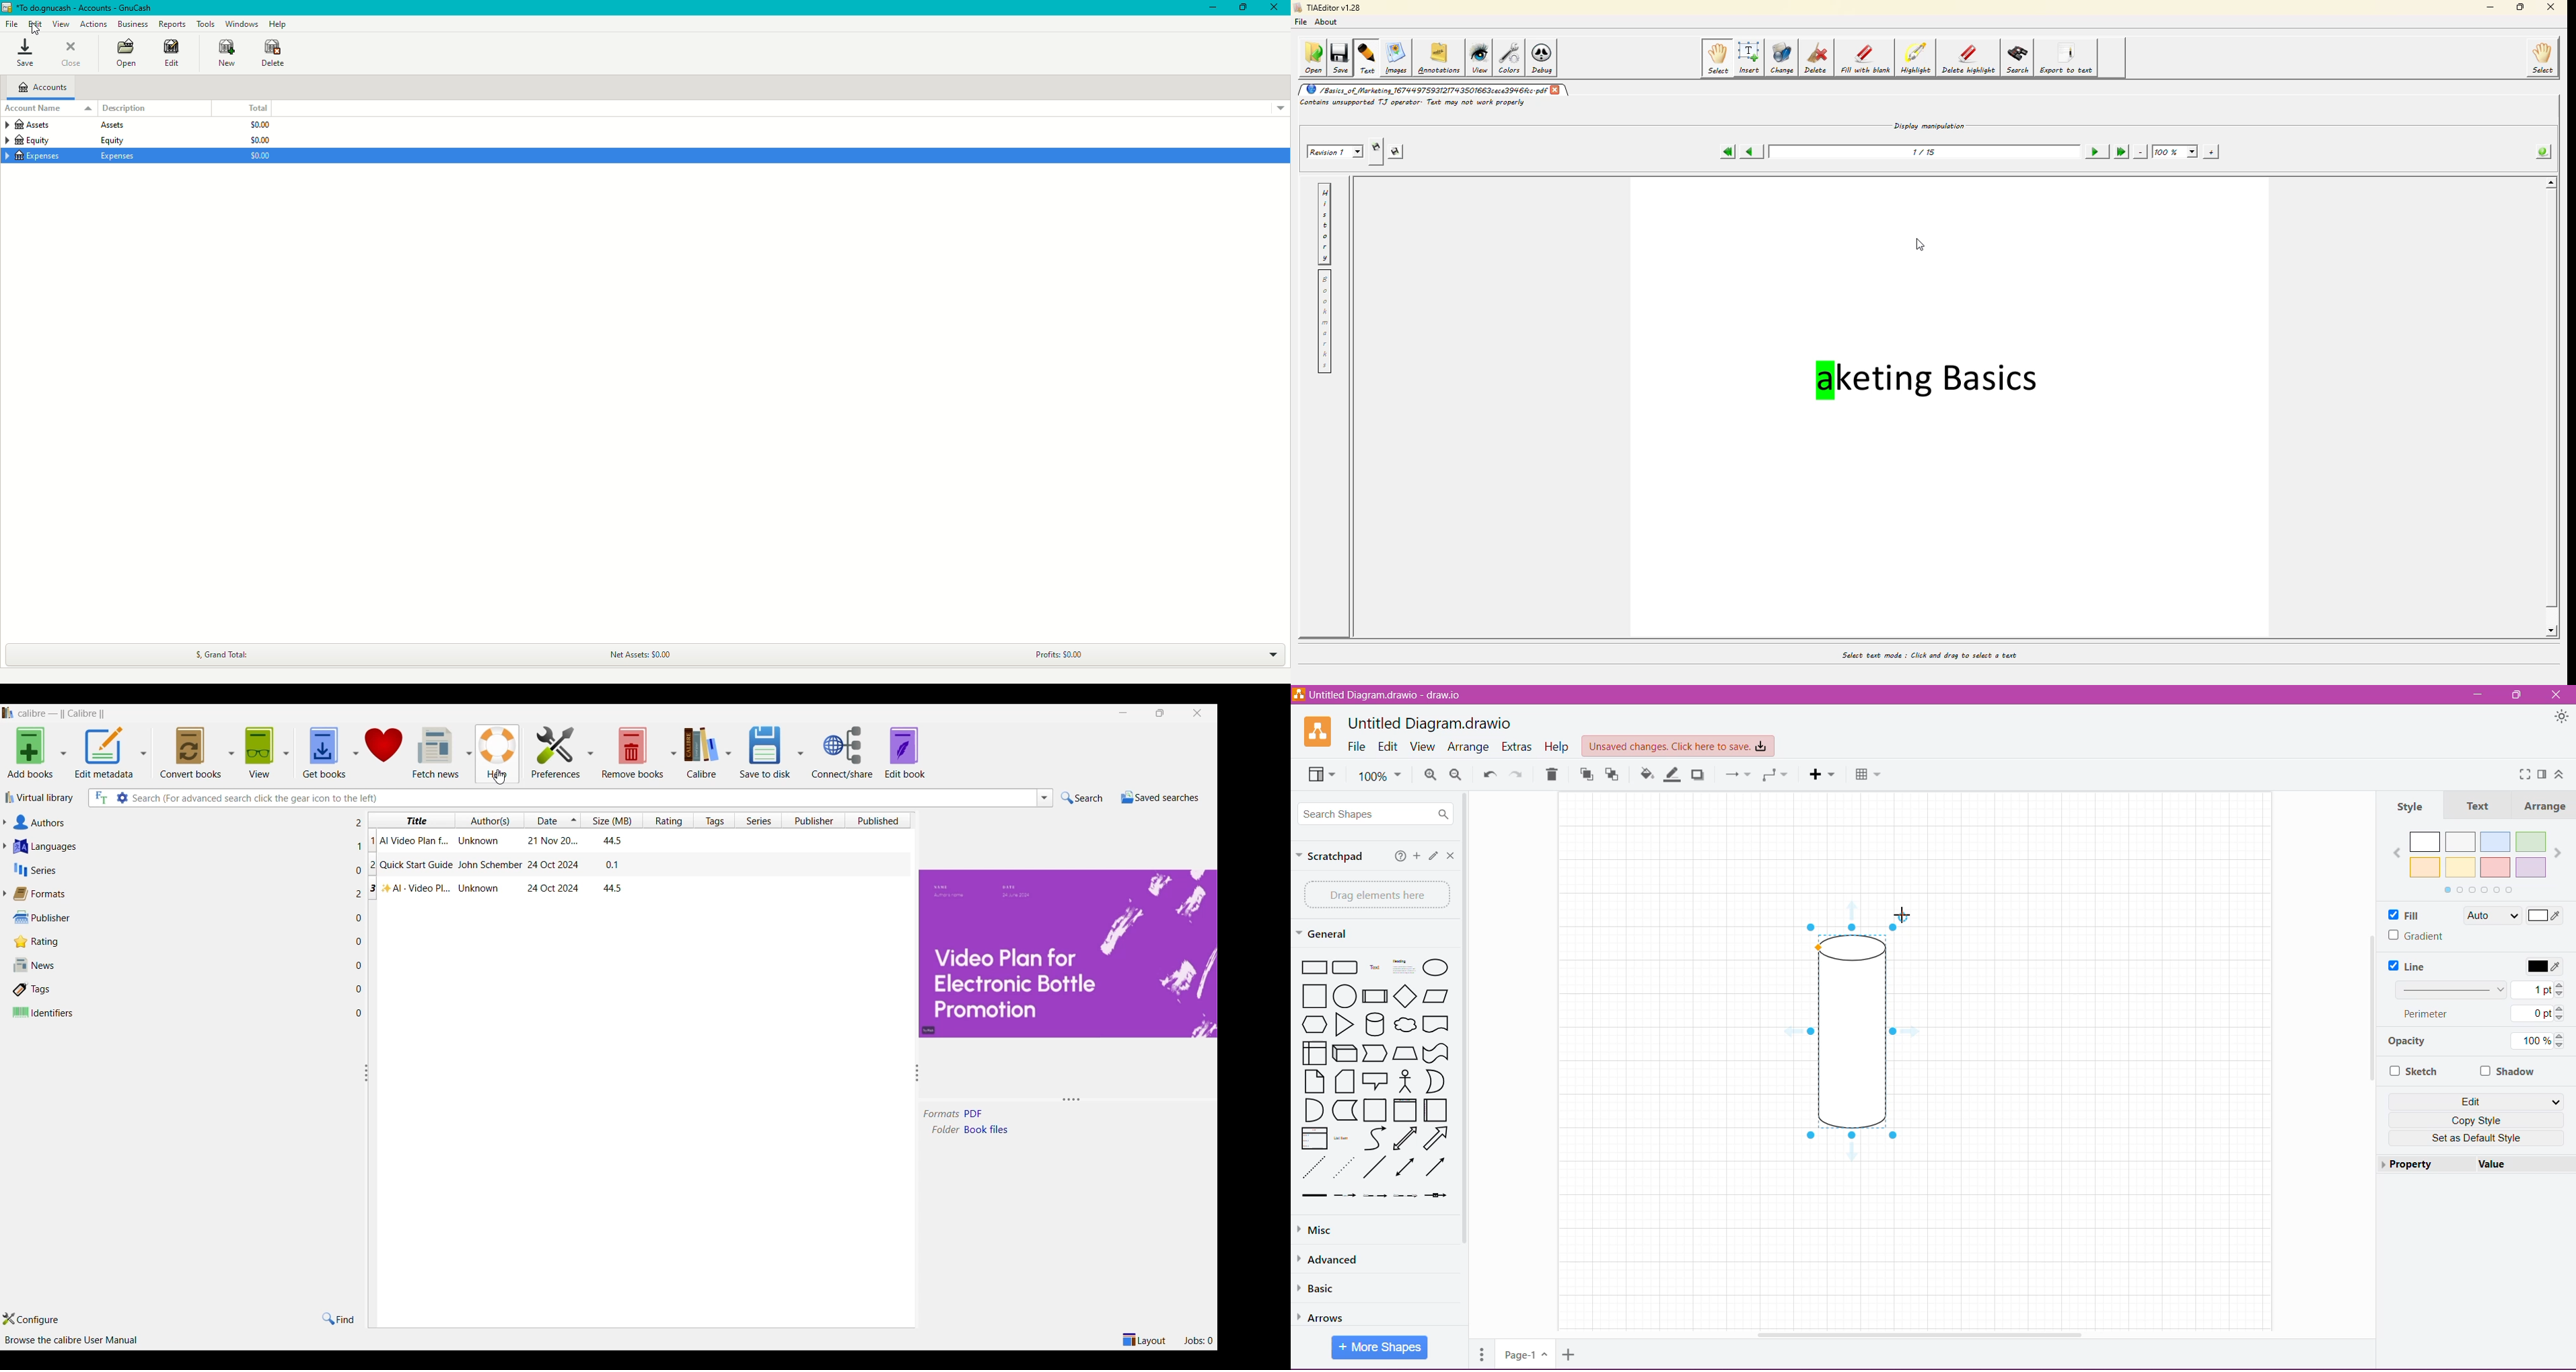 Image resolution: width=2576 pixels, height=1372 pixels. What do you see at coordinates (1333, 1259) in the screenshot?
I see `Advanced` at bounding box center [1333, 1259].